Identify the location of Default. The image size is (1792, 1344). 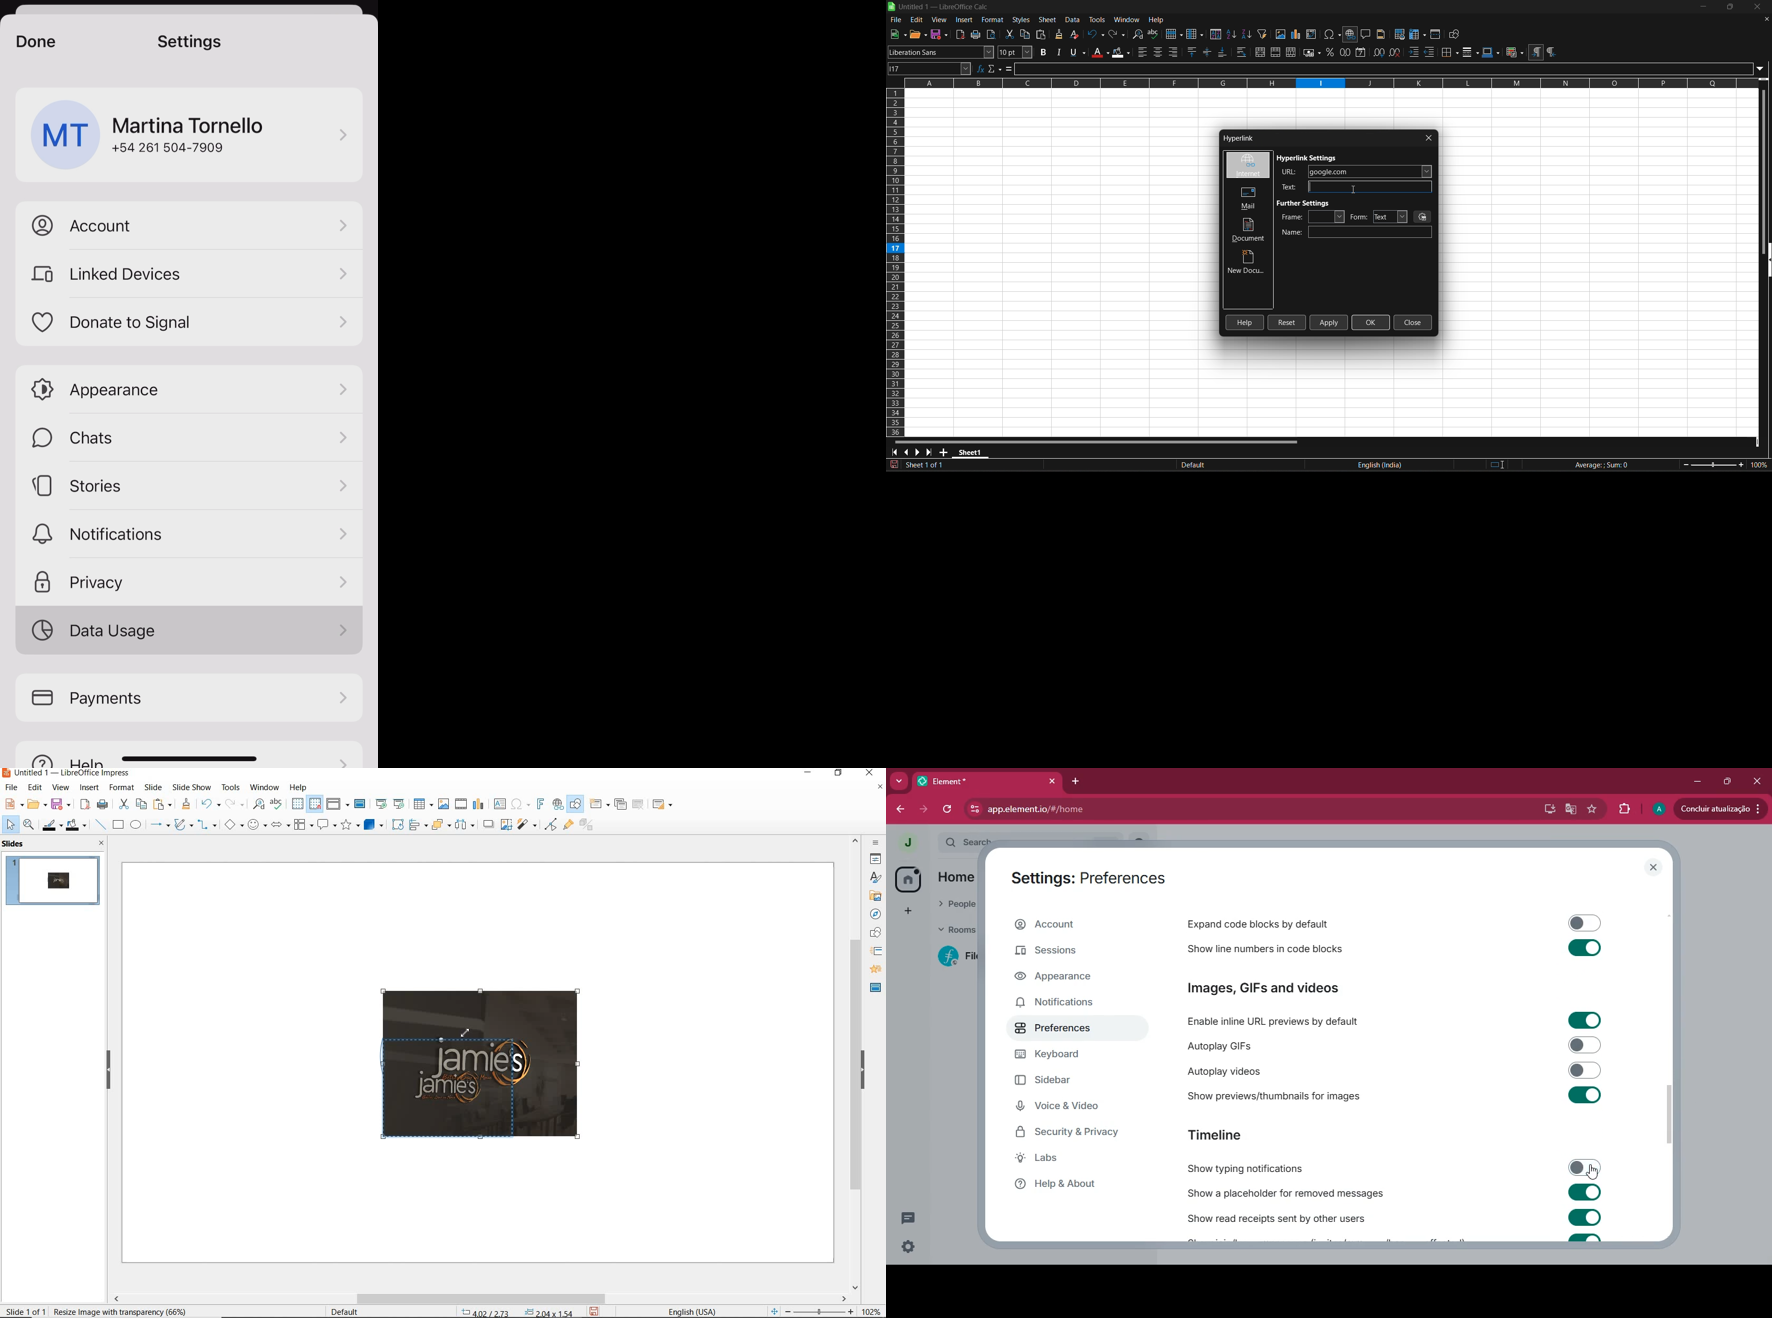
(345, 1312).